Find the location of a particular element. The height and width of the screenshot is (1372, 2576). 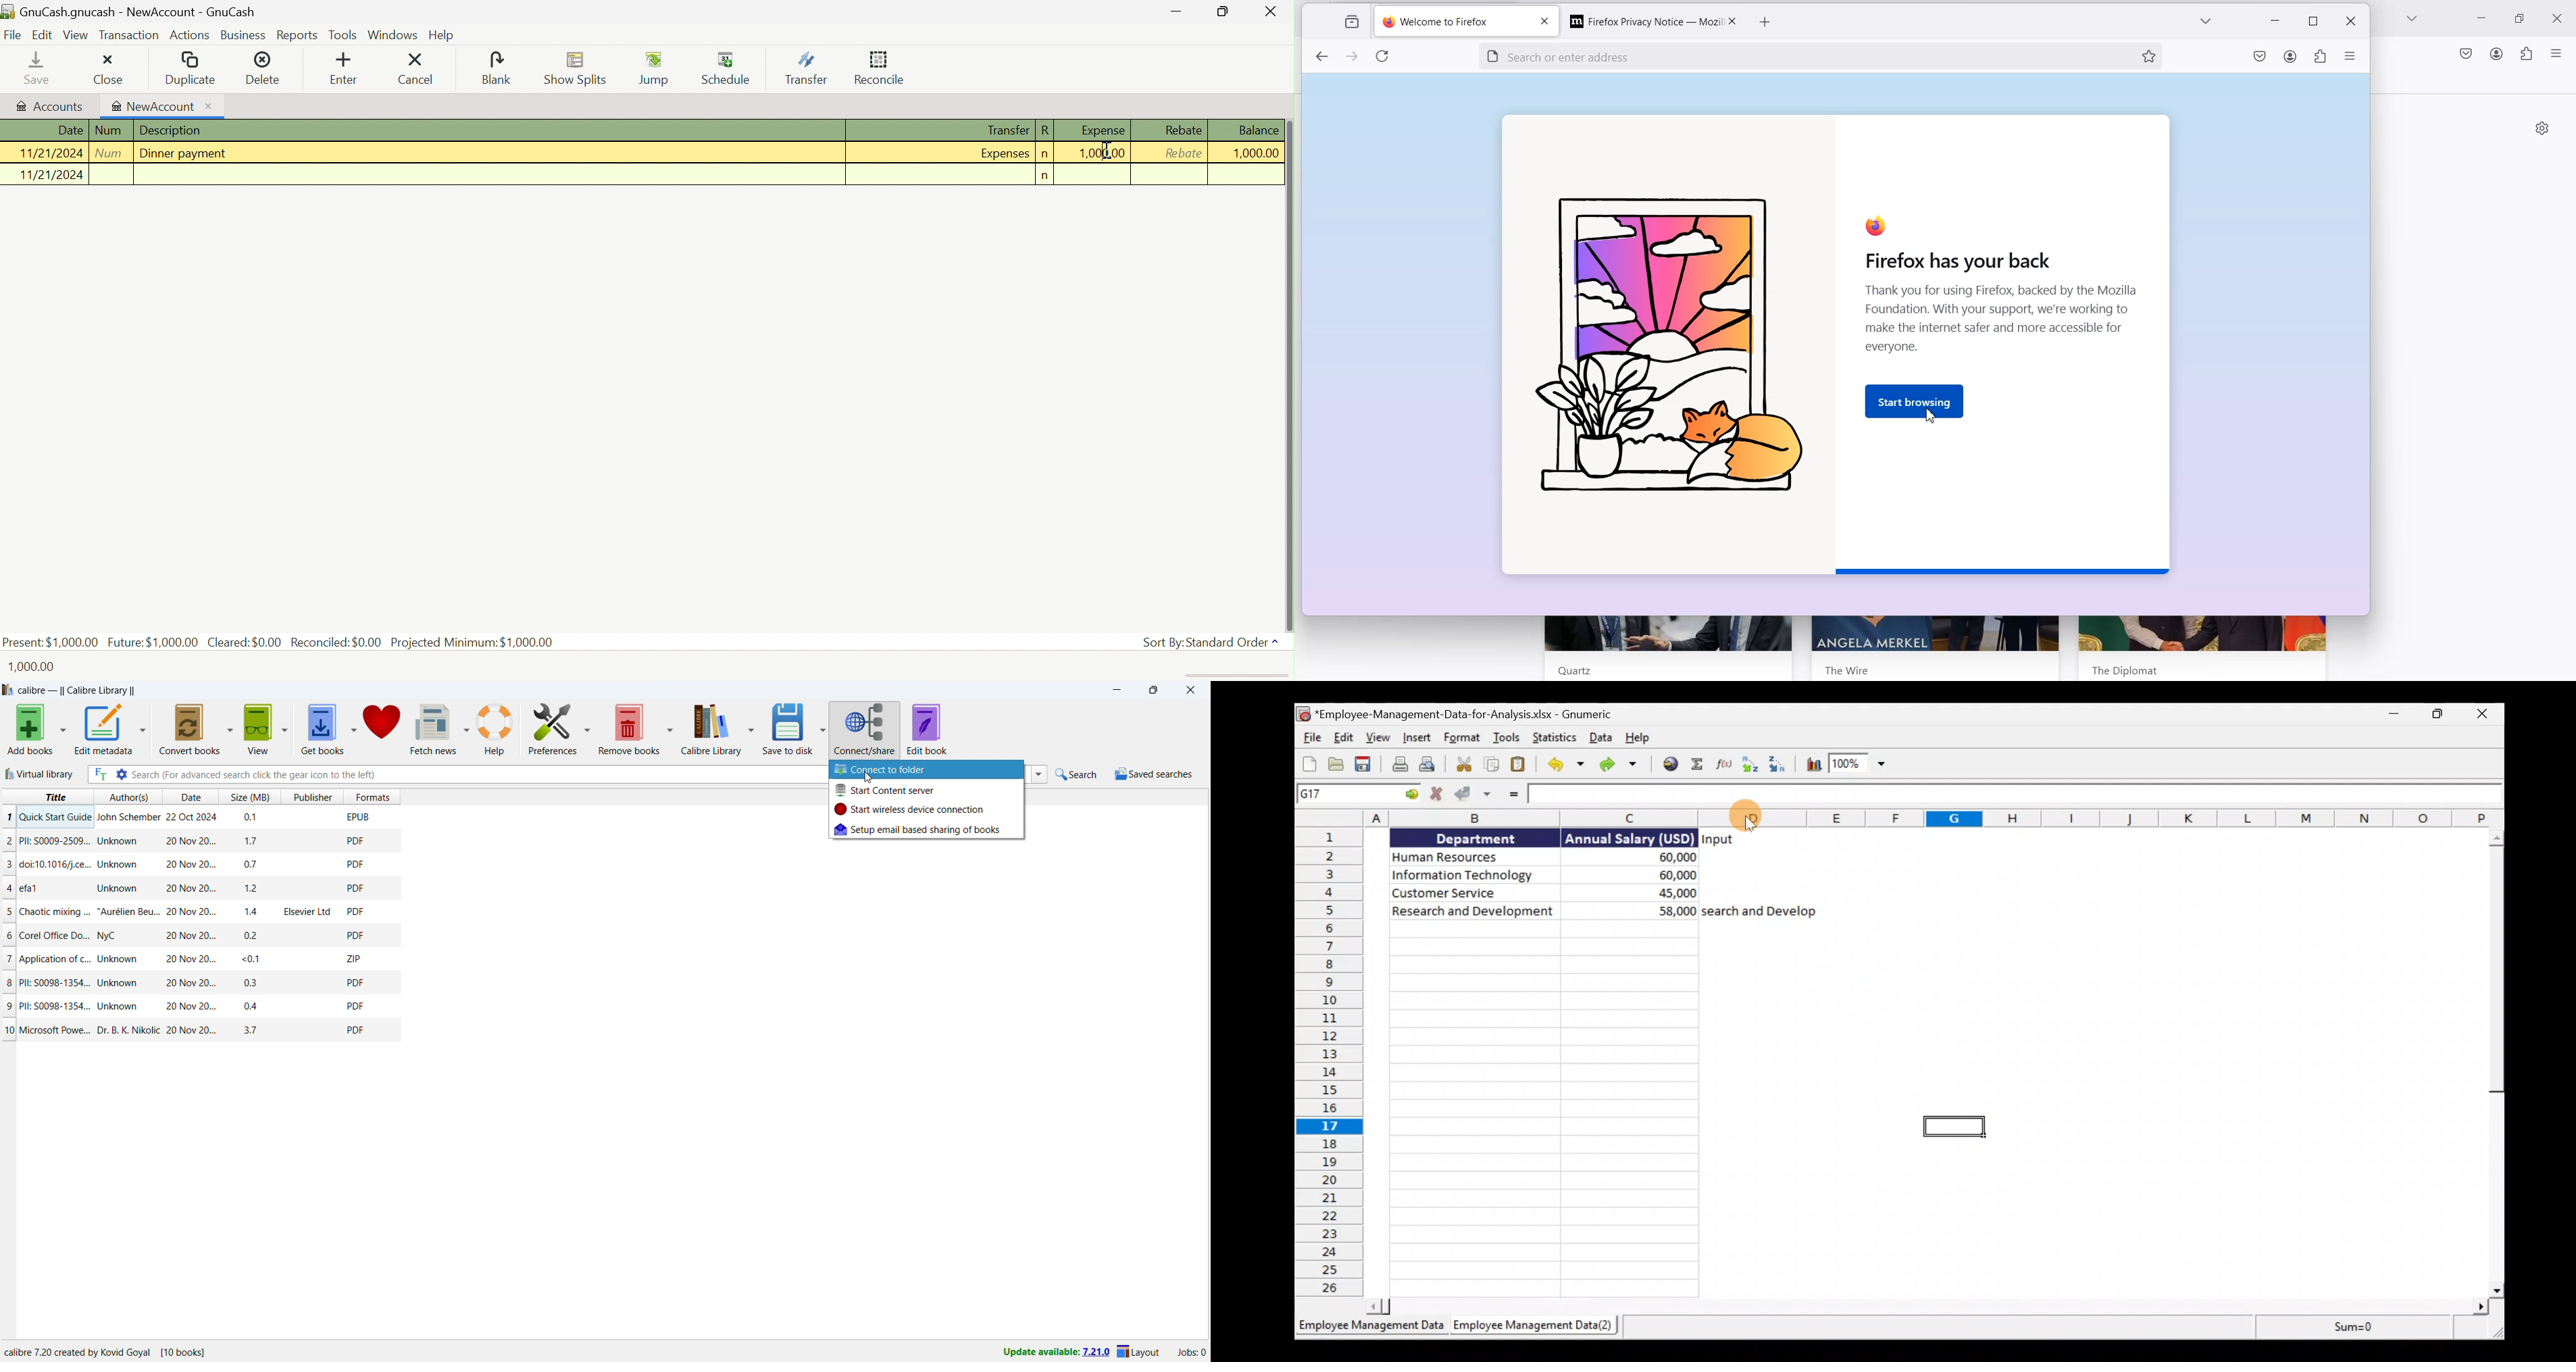

Edit is located at coordinates (41, 34).